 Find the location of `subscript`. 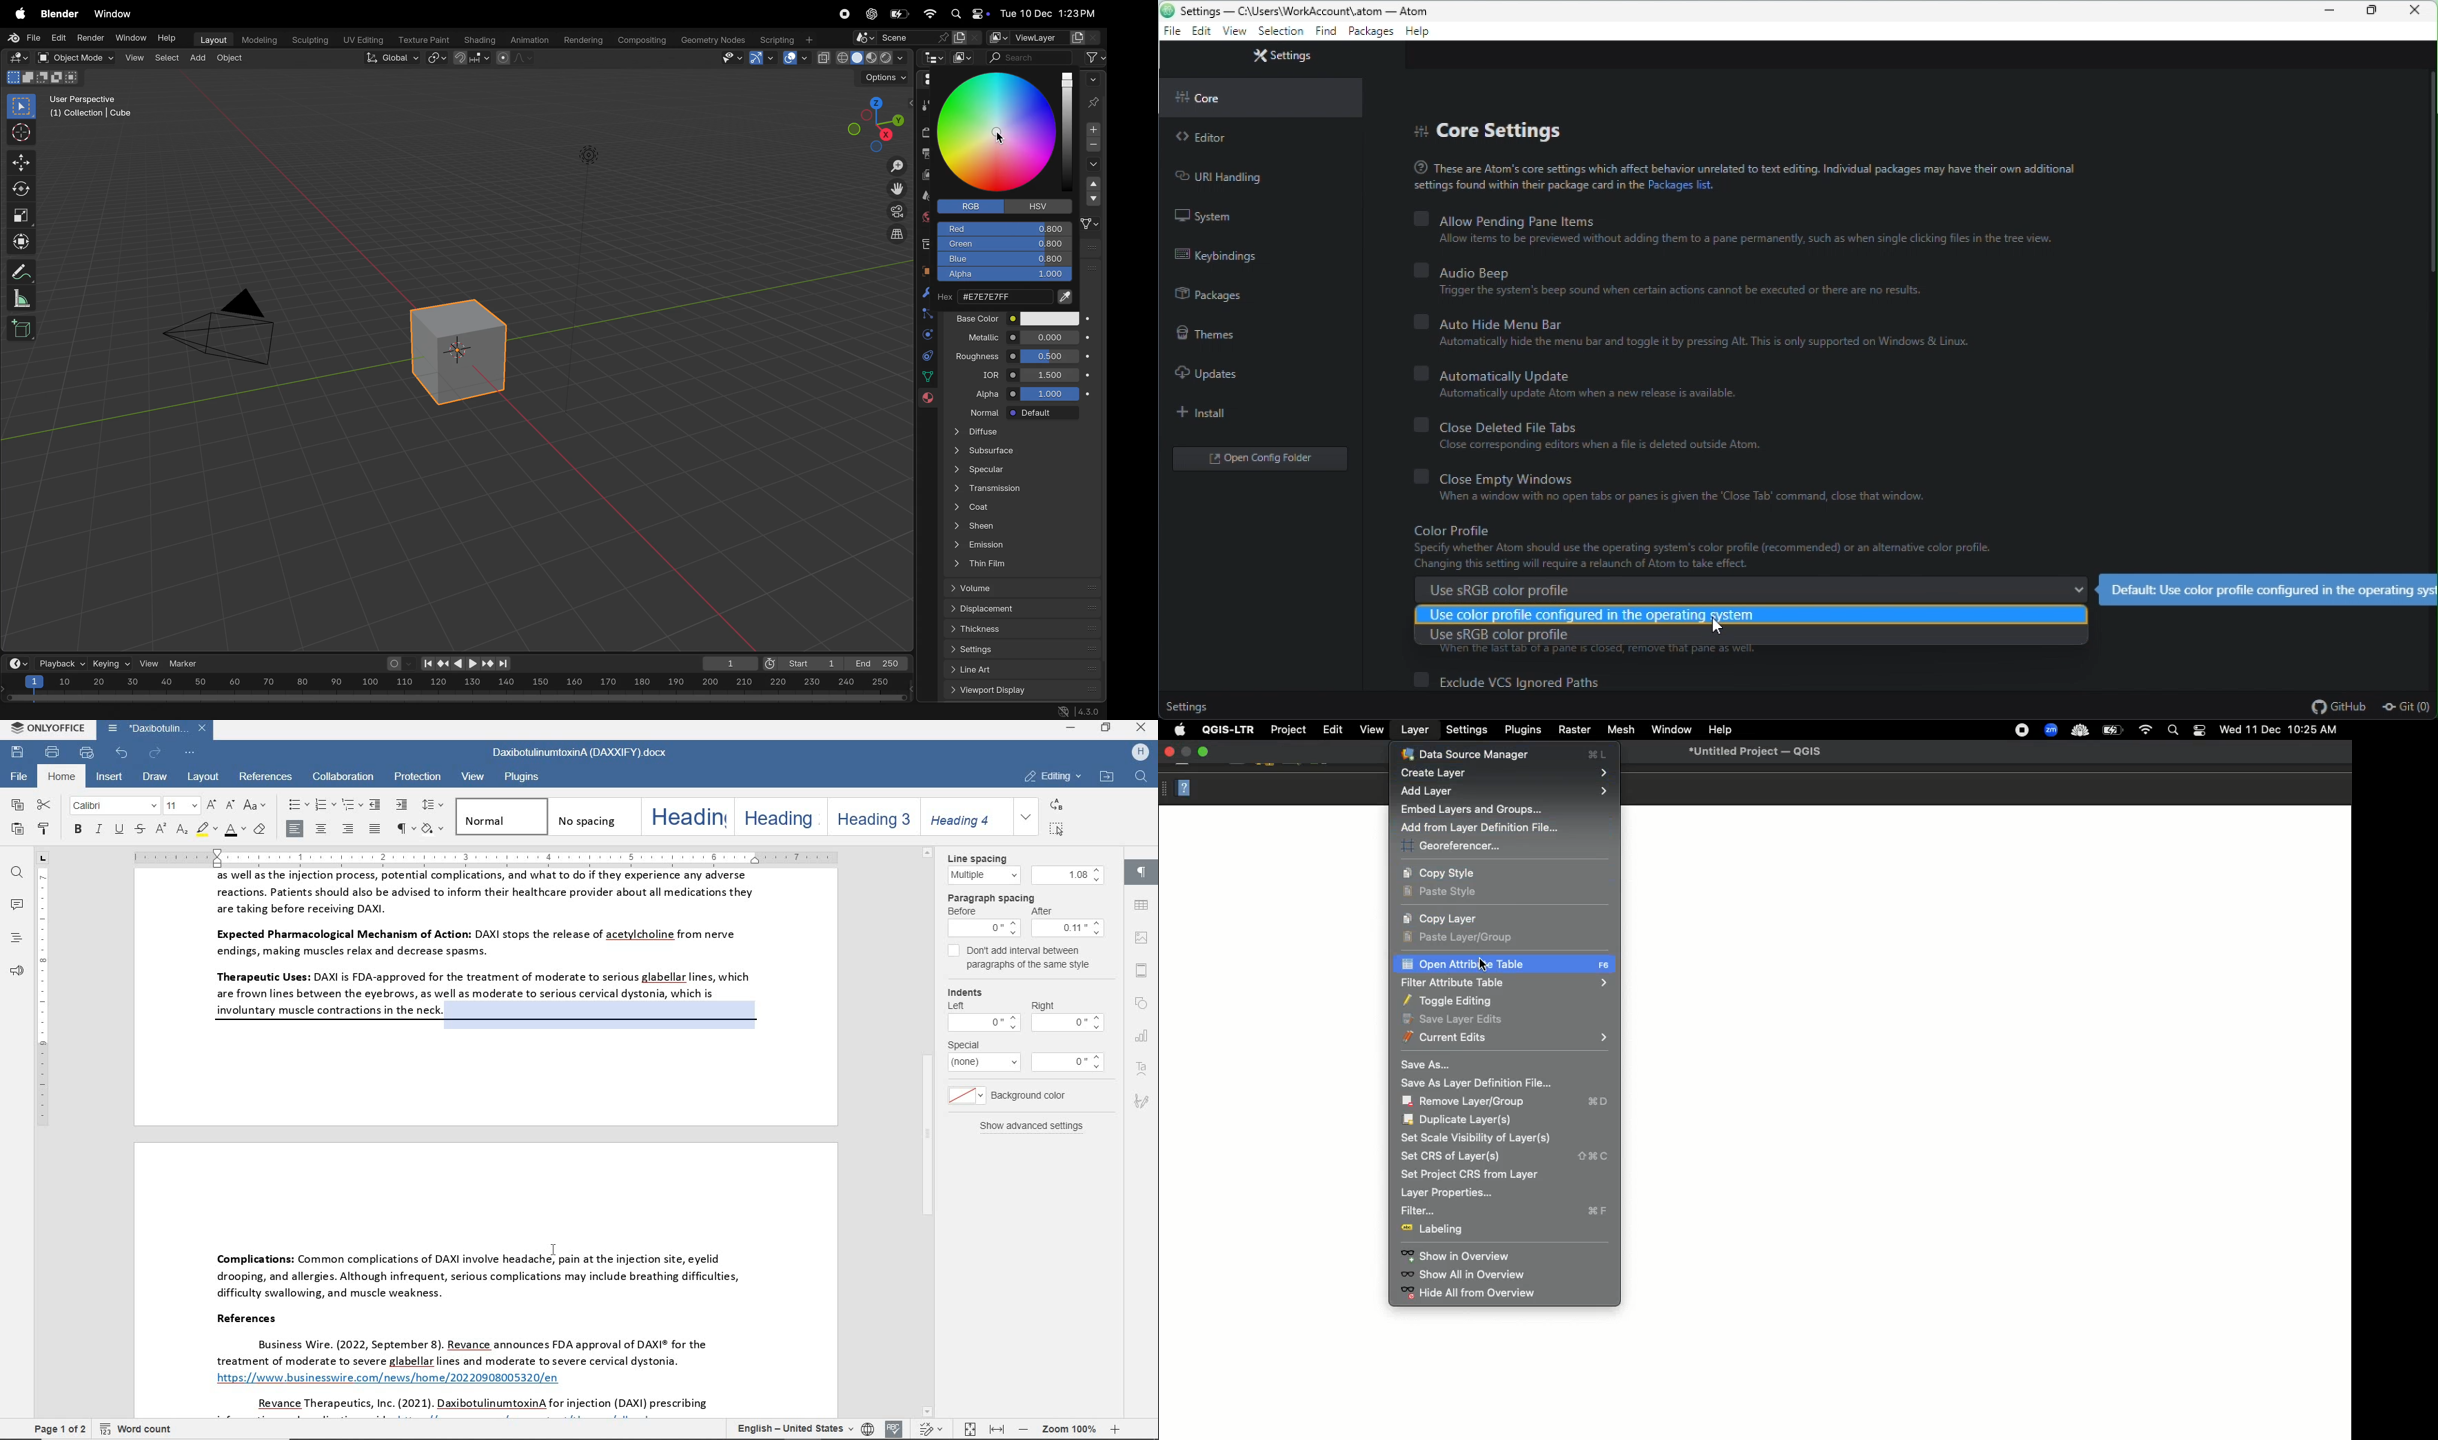

subscript is located at coordinates (182, 831).